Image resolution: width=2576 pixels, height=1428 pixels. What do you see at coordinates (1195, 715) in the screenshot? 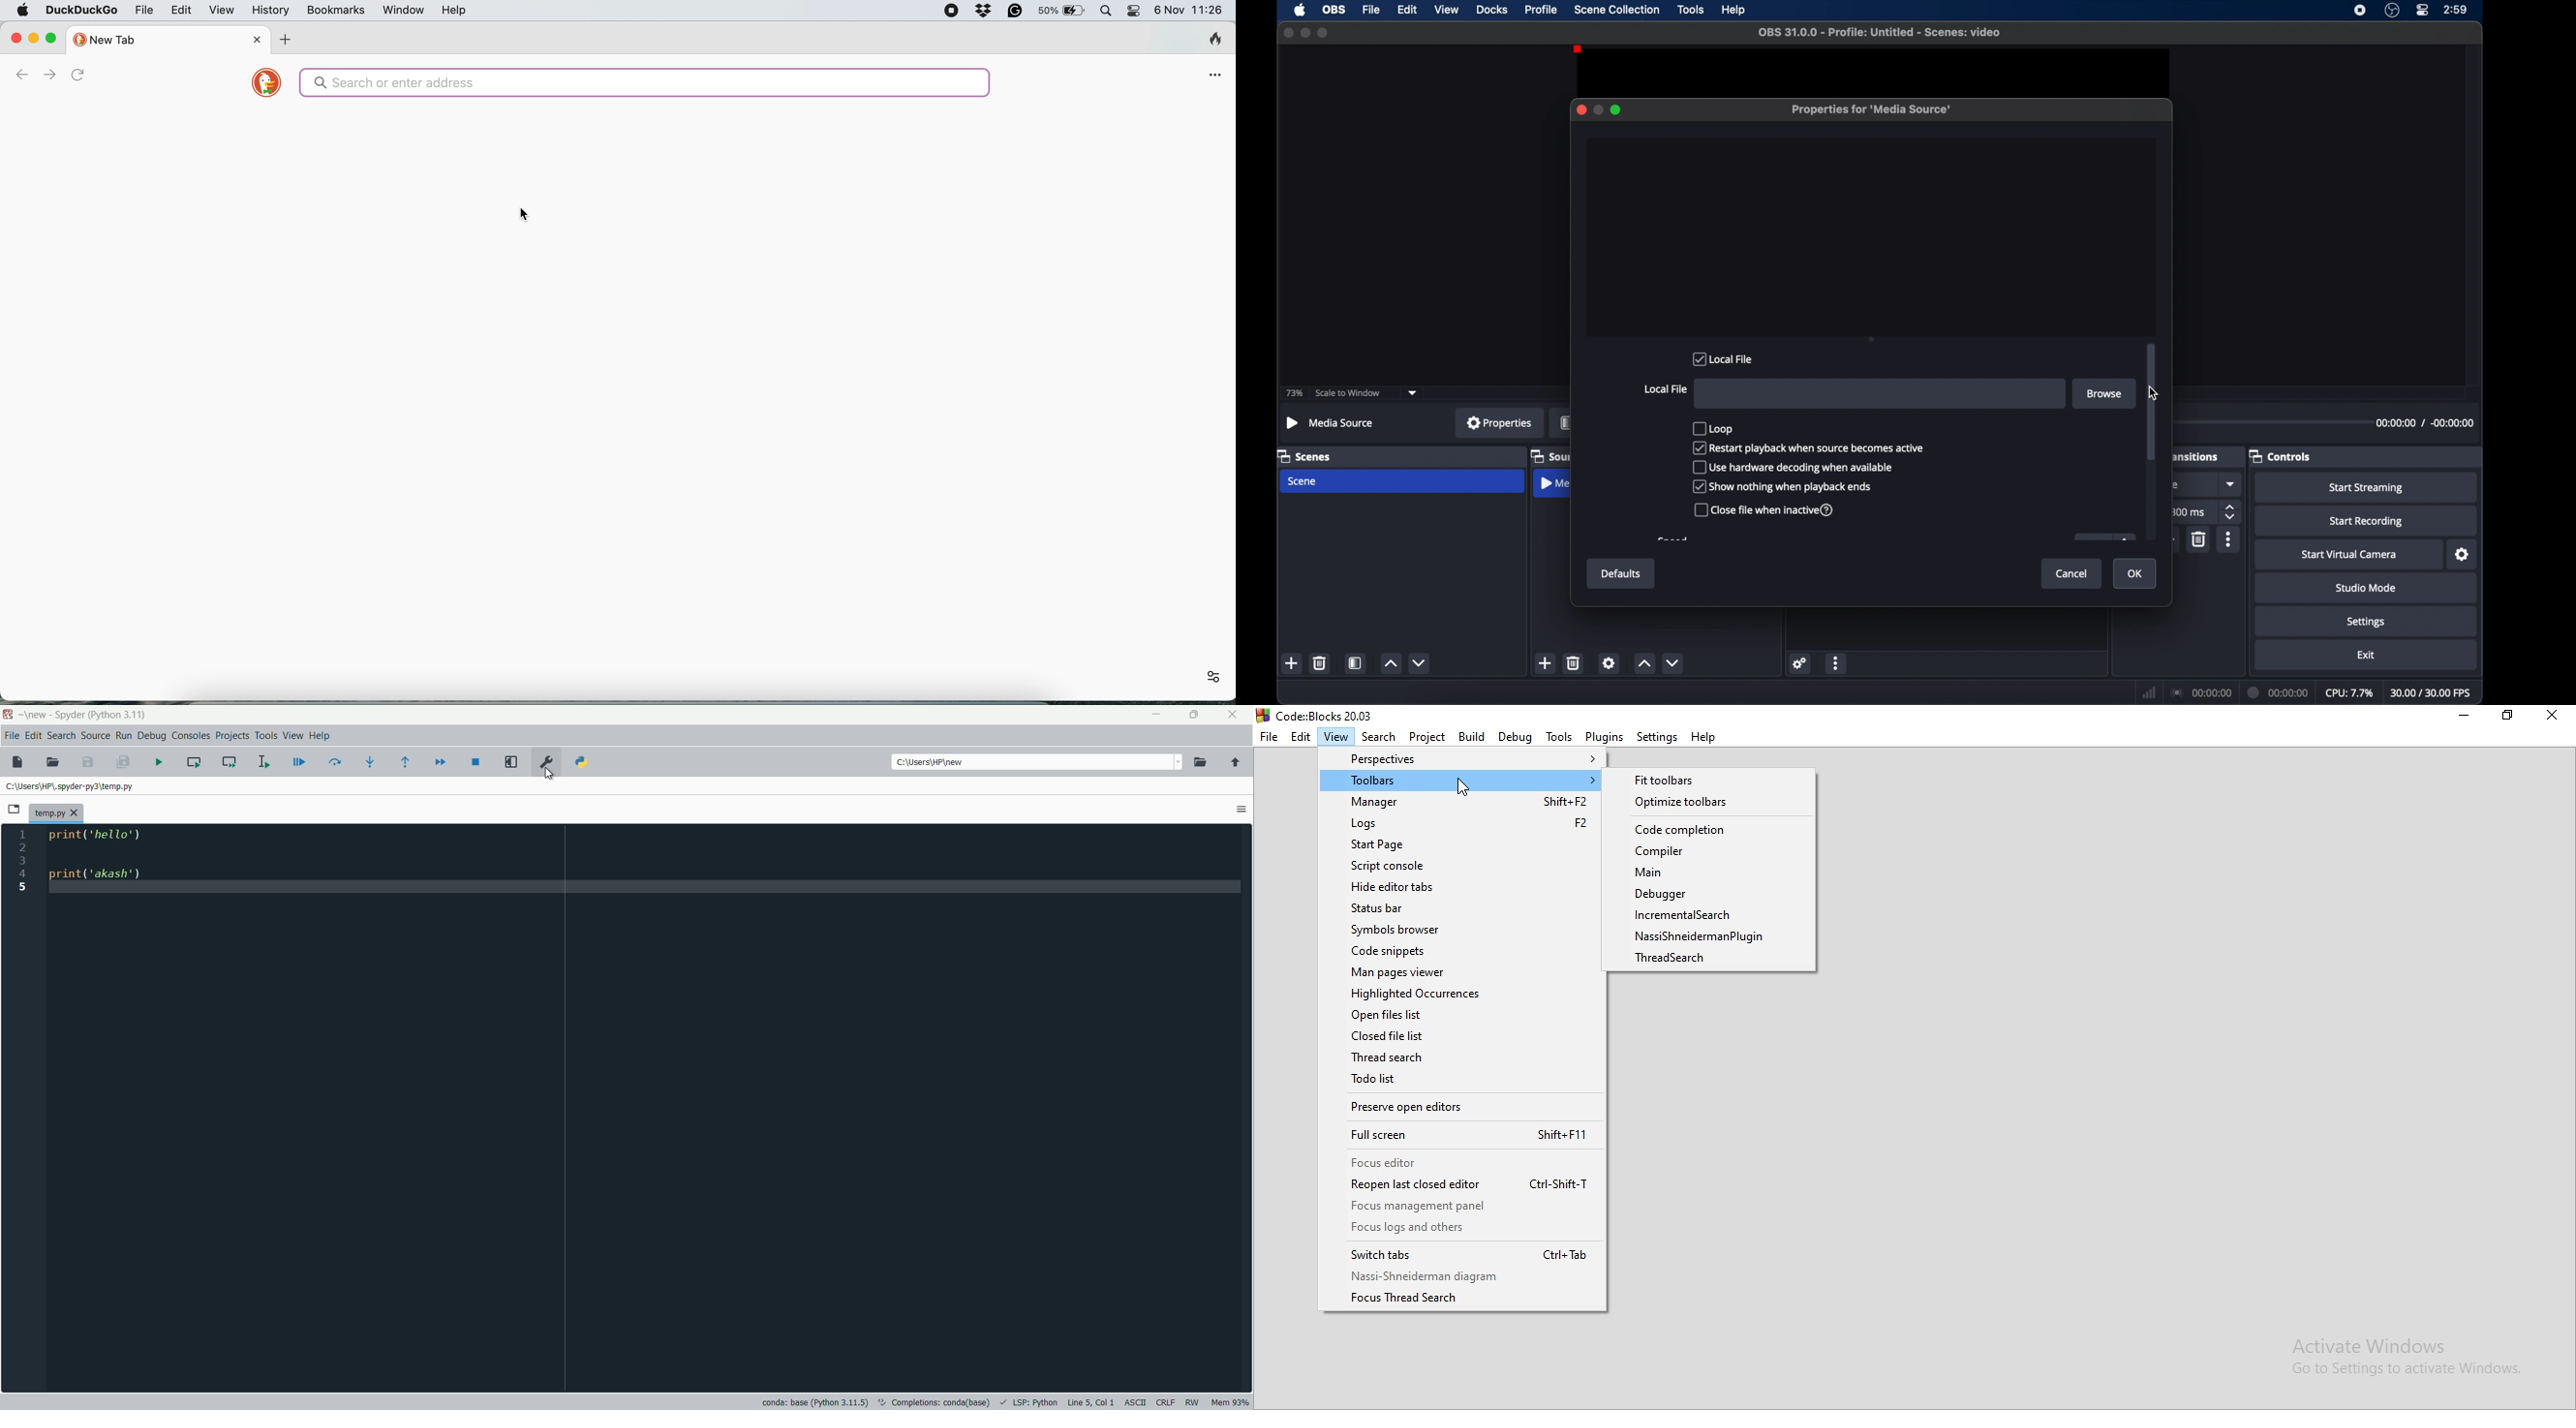
I see `maximize` at bounding box center [1195, 715].